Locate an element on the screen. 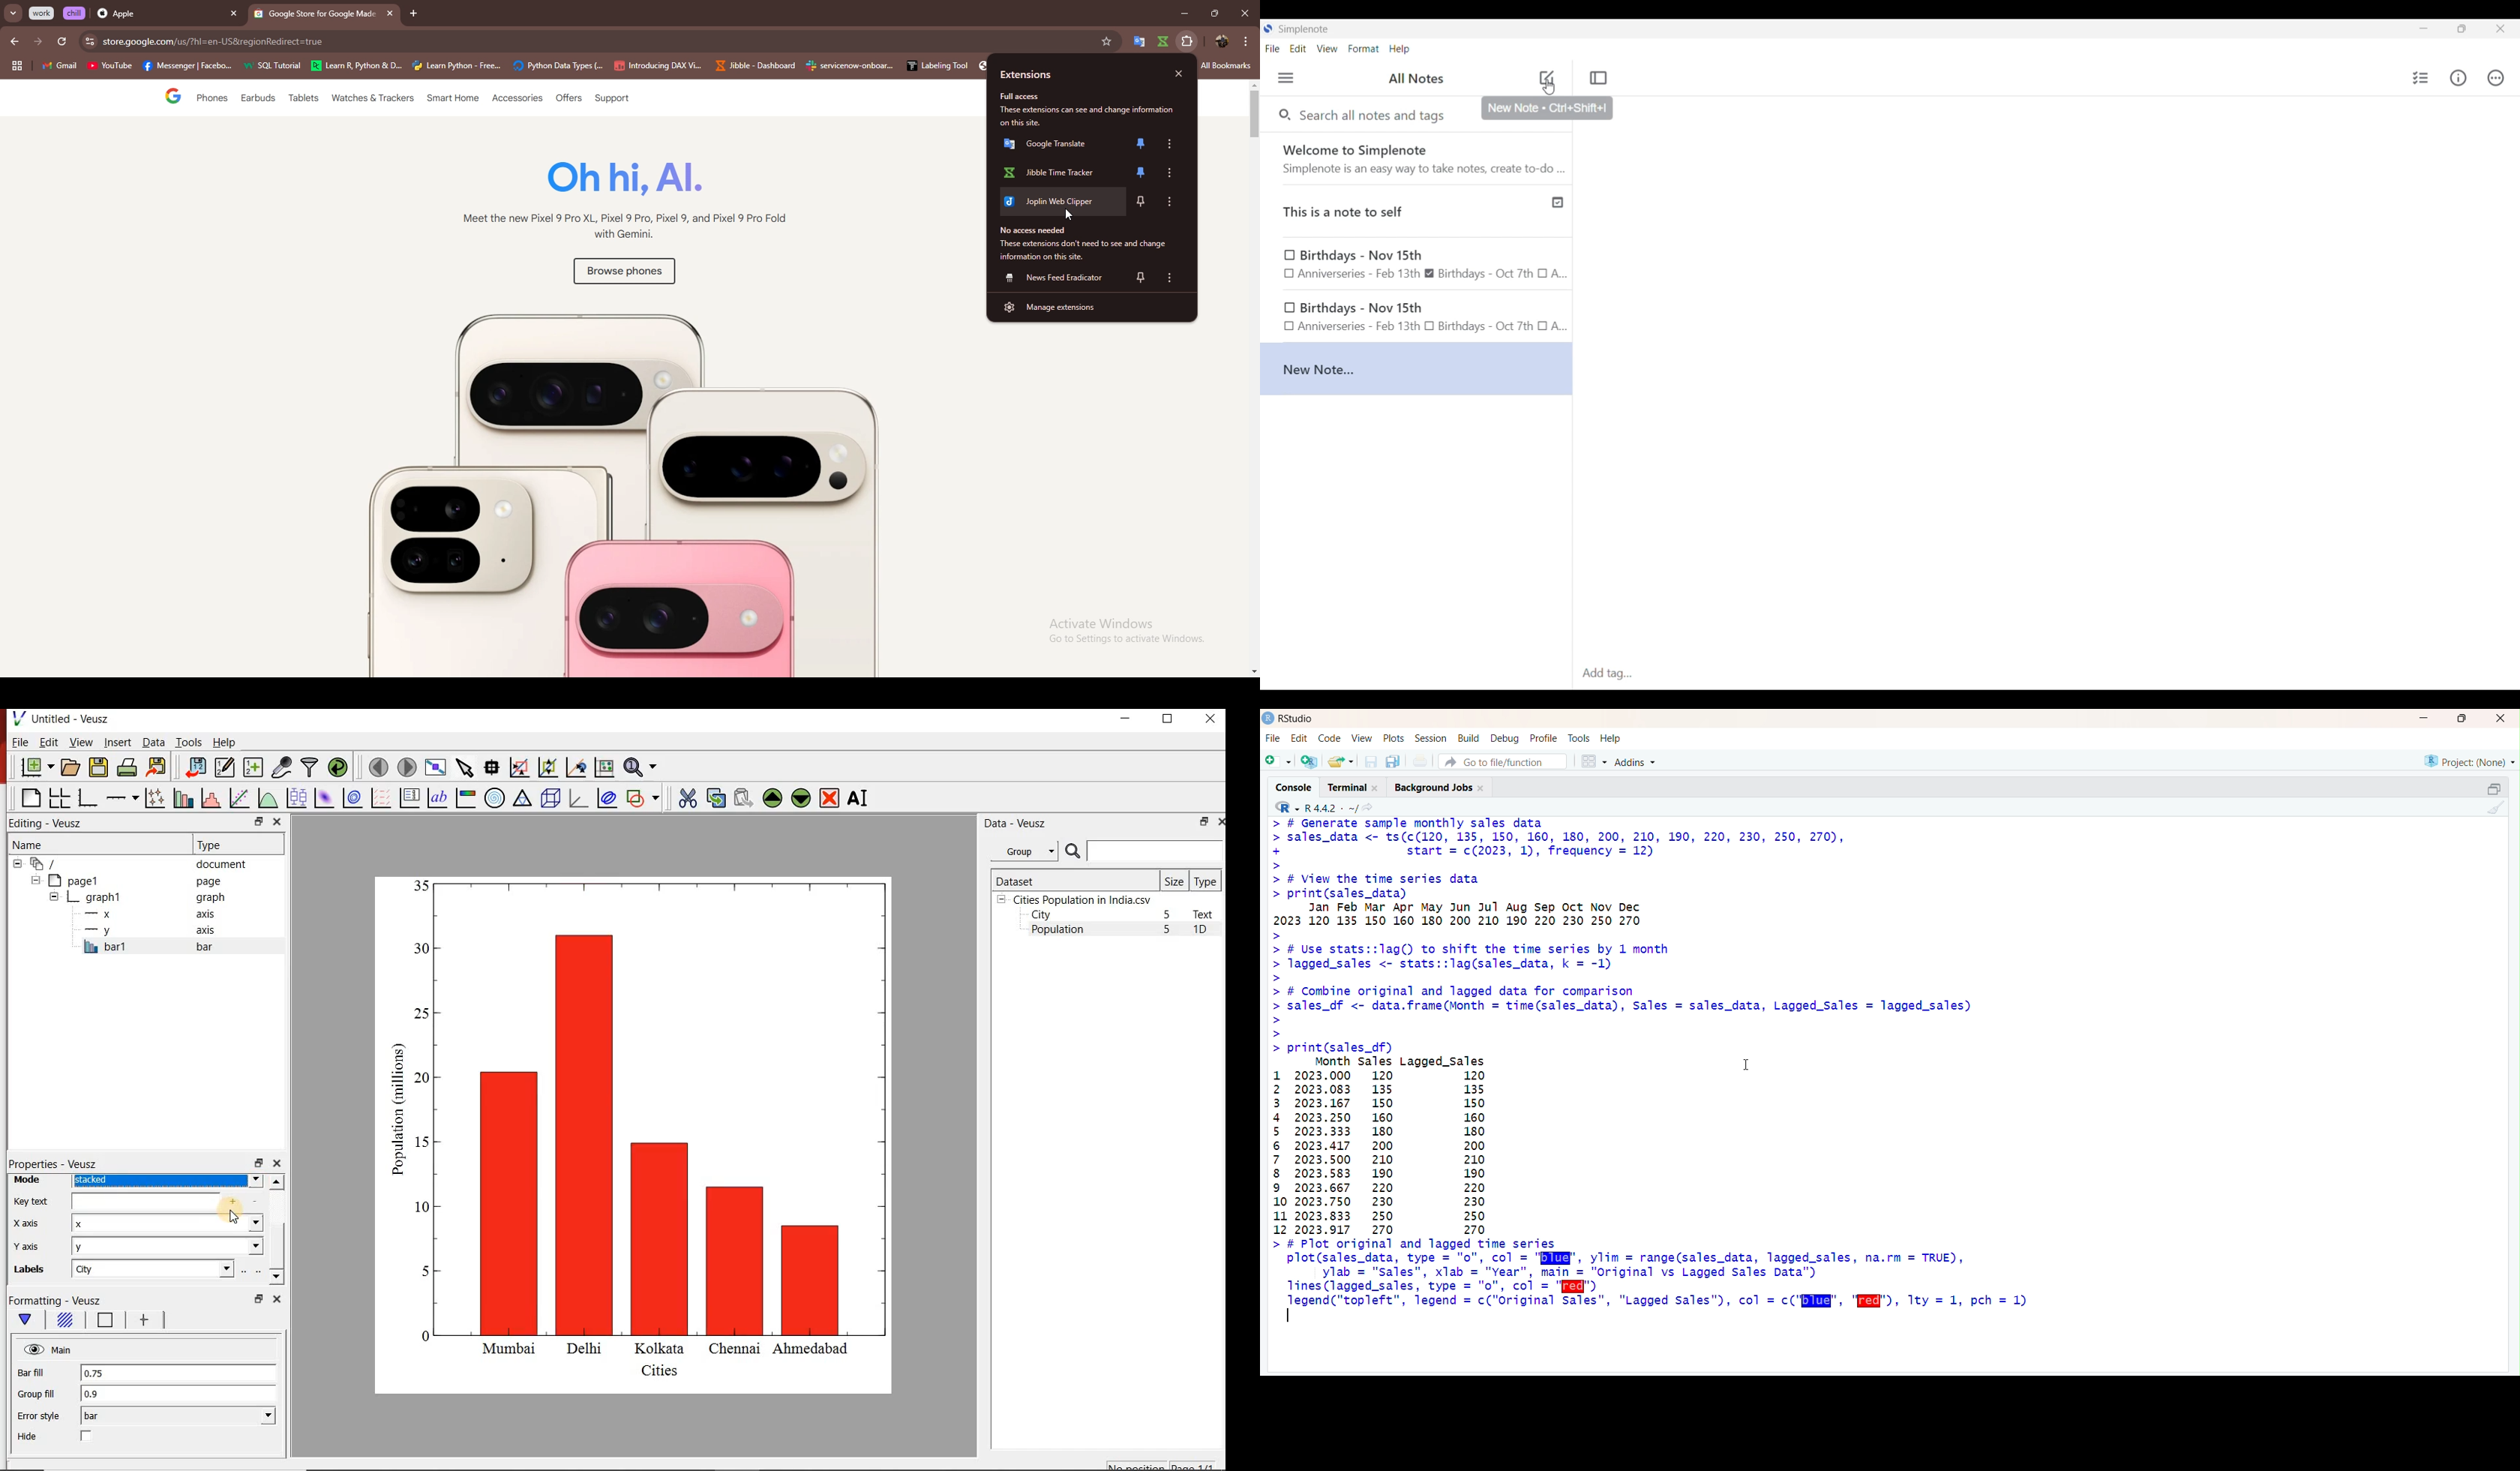 This screenshot has height=1484, width=2520. Google Translate: is located at coordinates (1055, 147).